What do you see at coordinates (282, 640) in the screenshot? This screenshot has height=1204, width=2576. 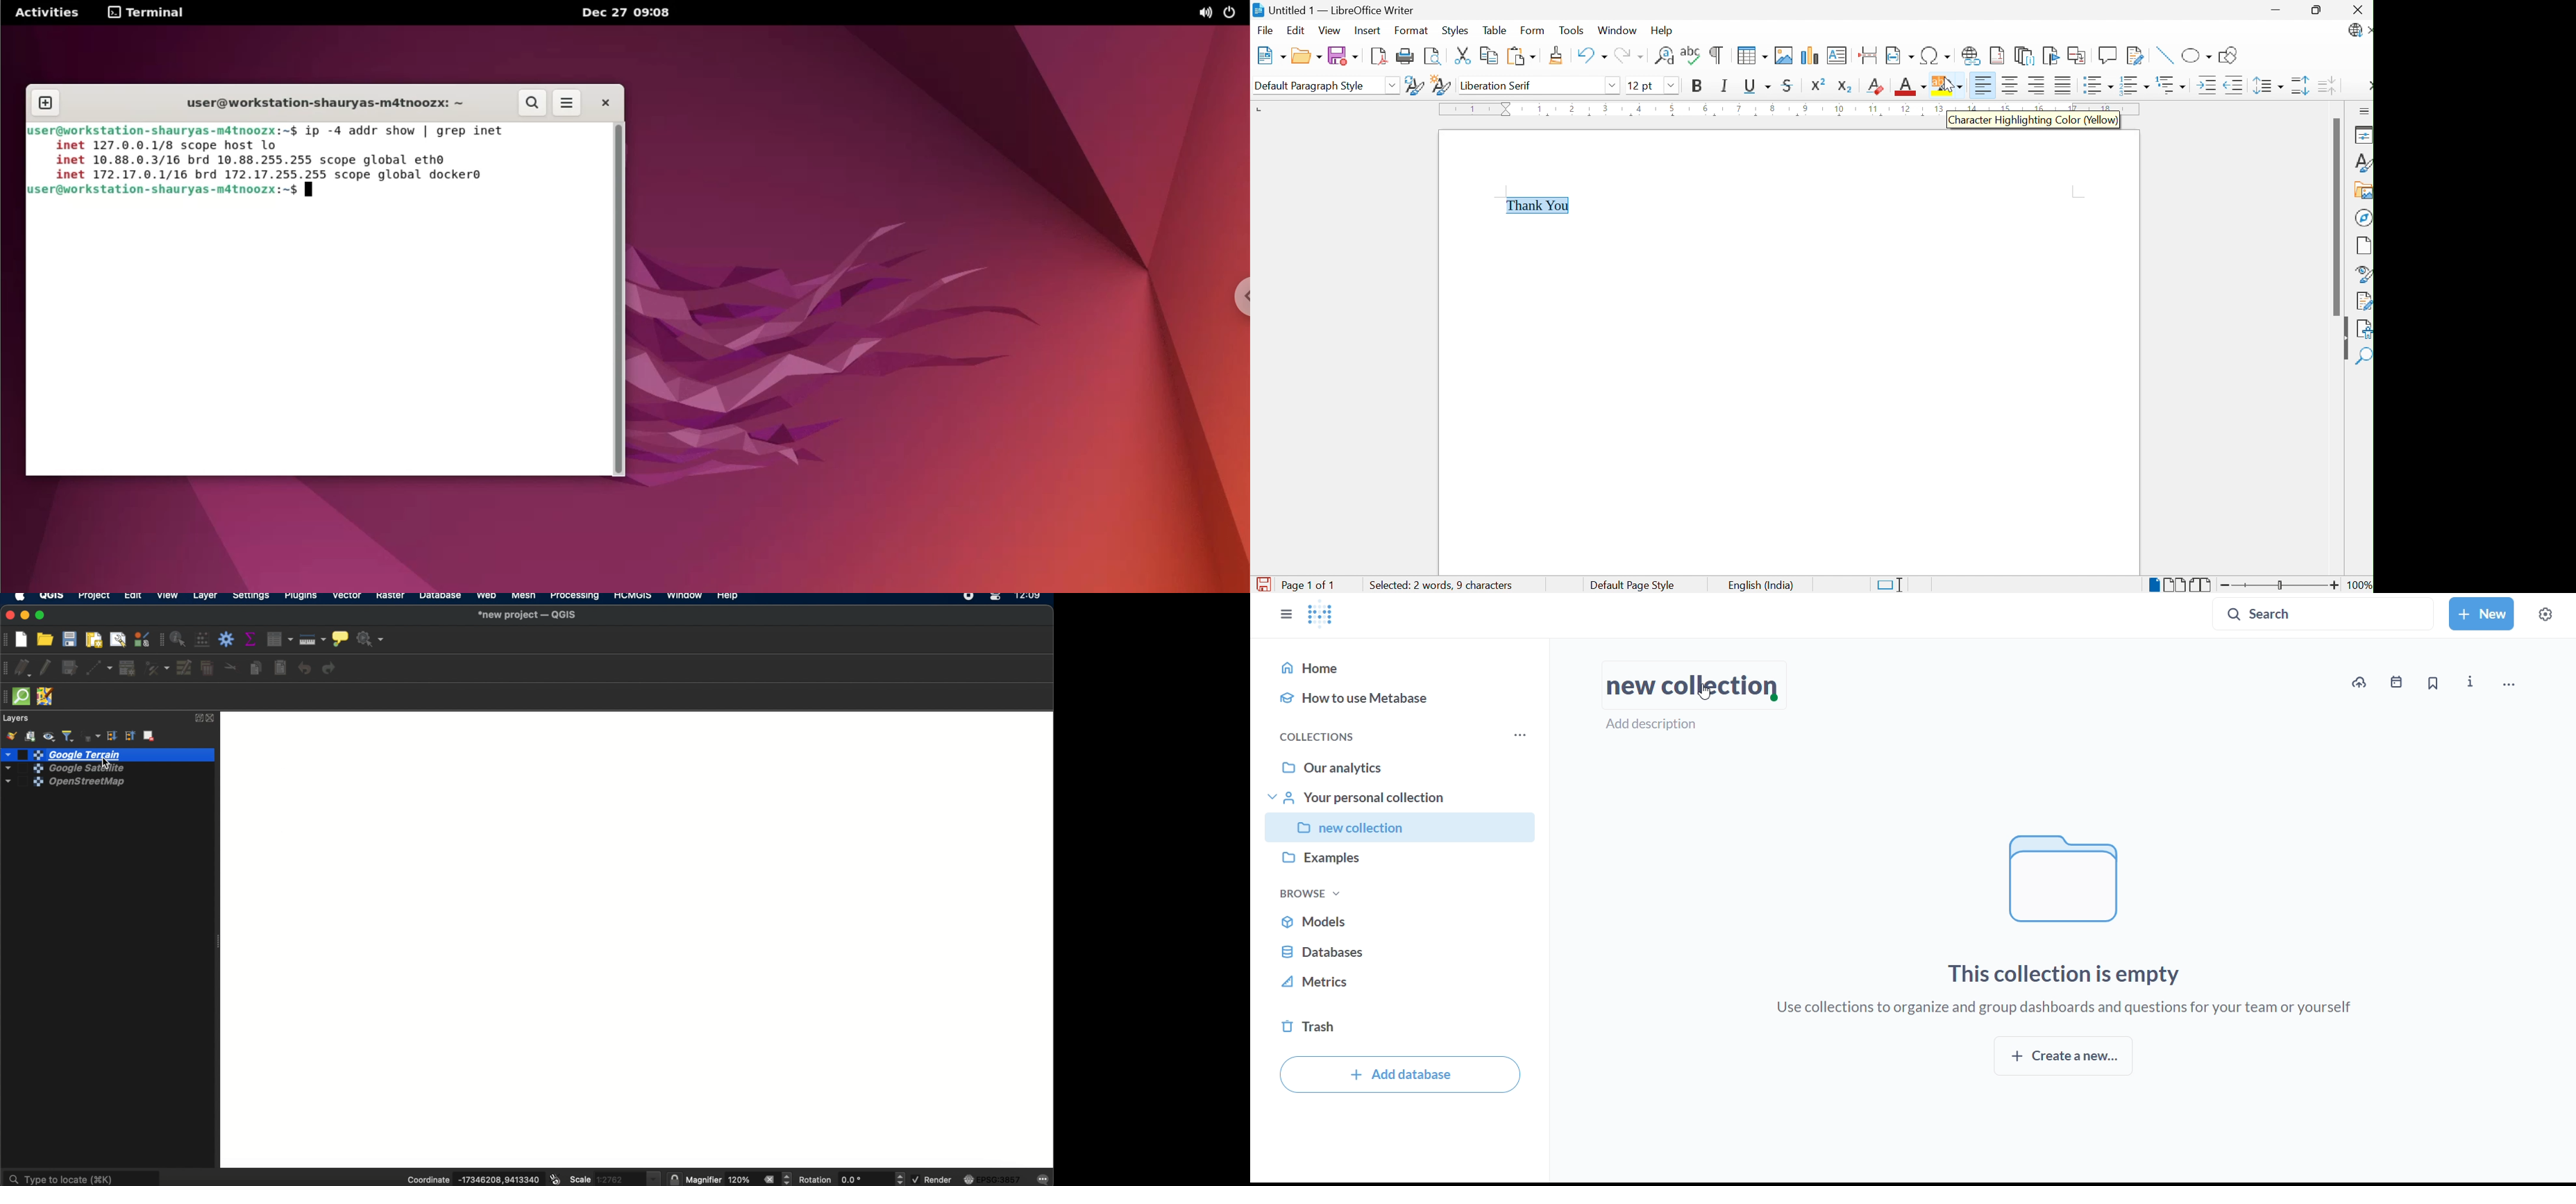 I see `open attribute table` at bounding box center [282, 640].